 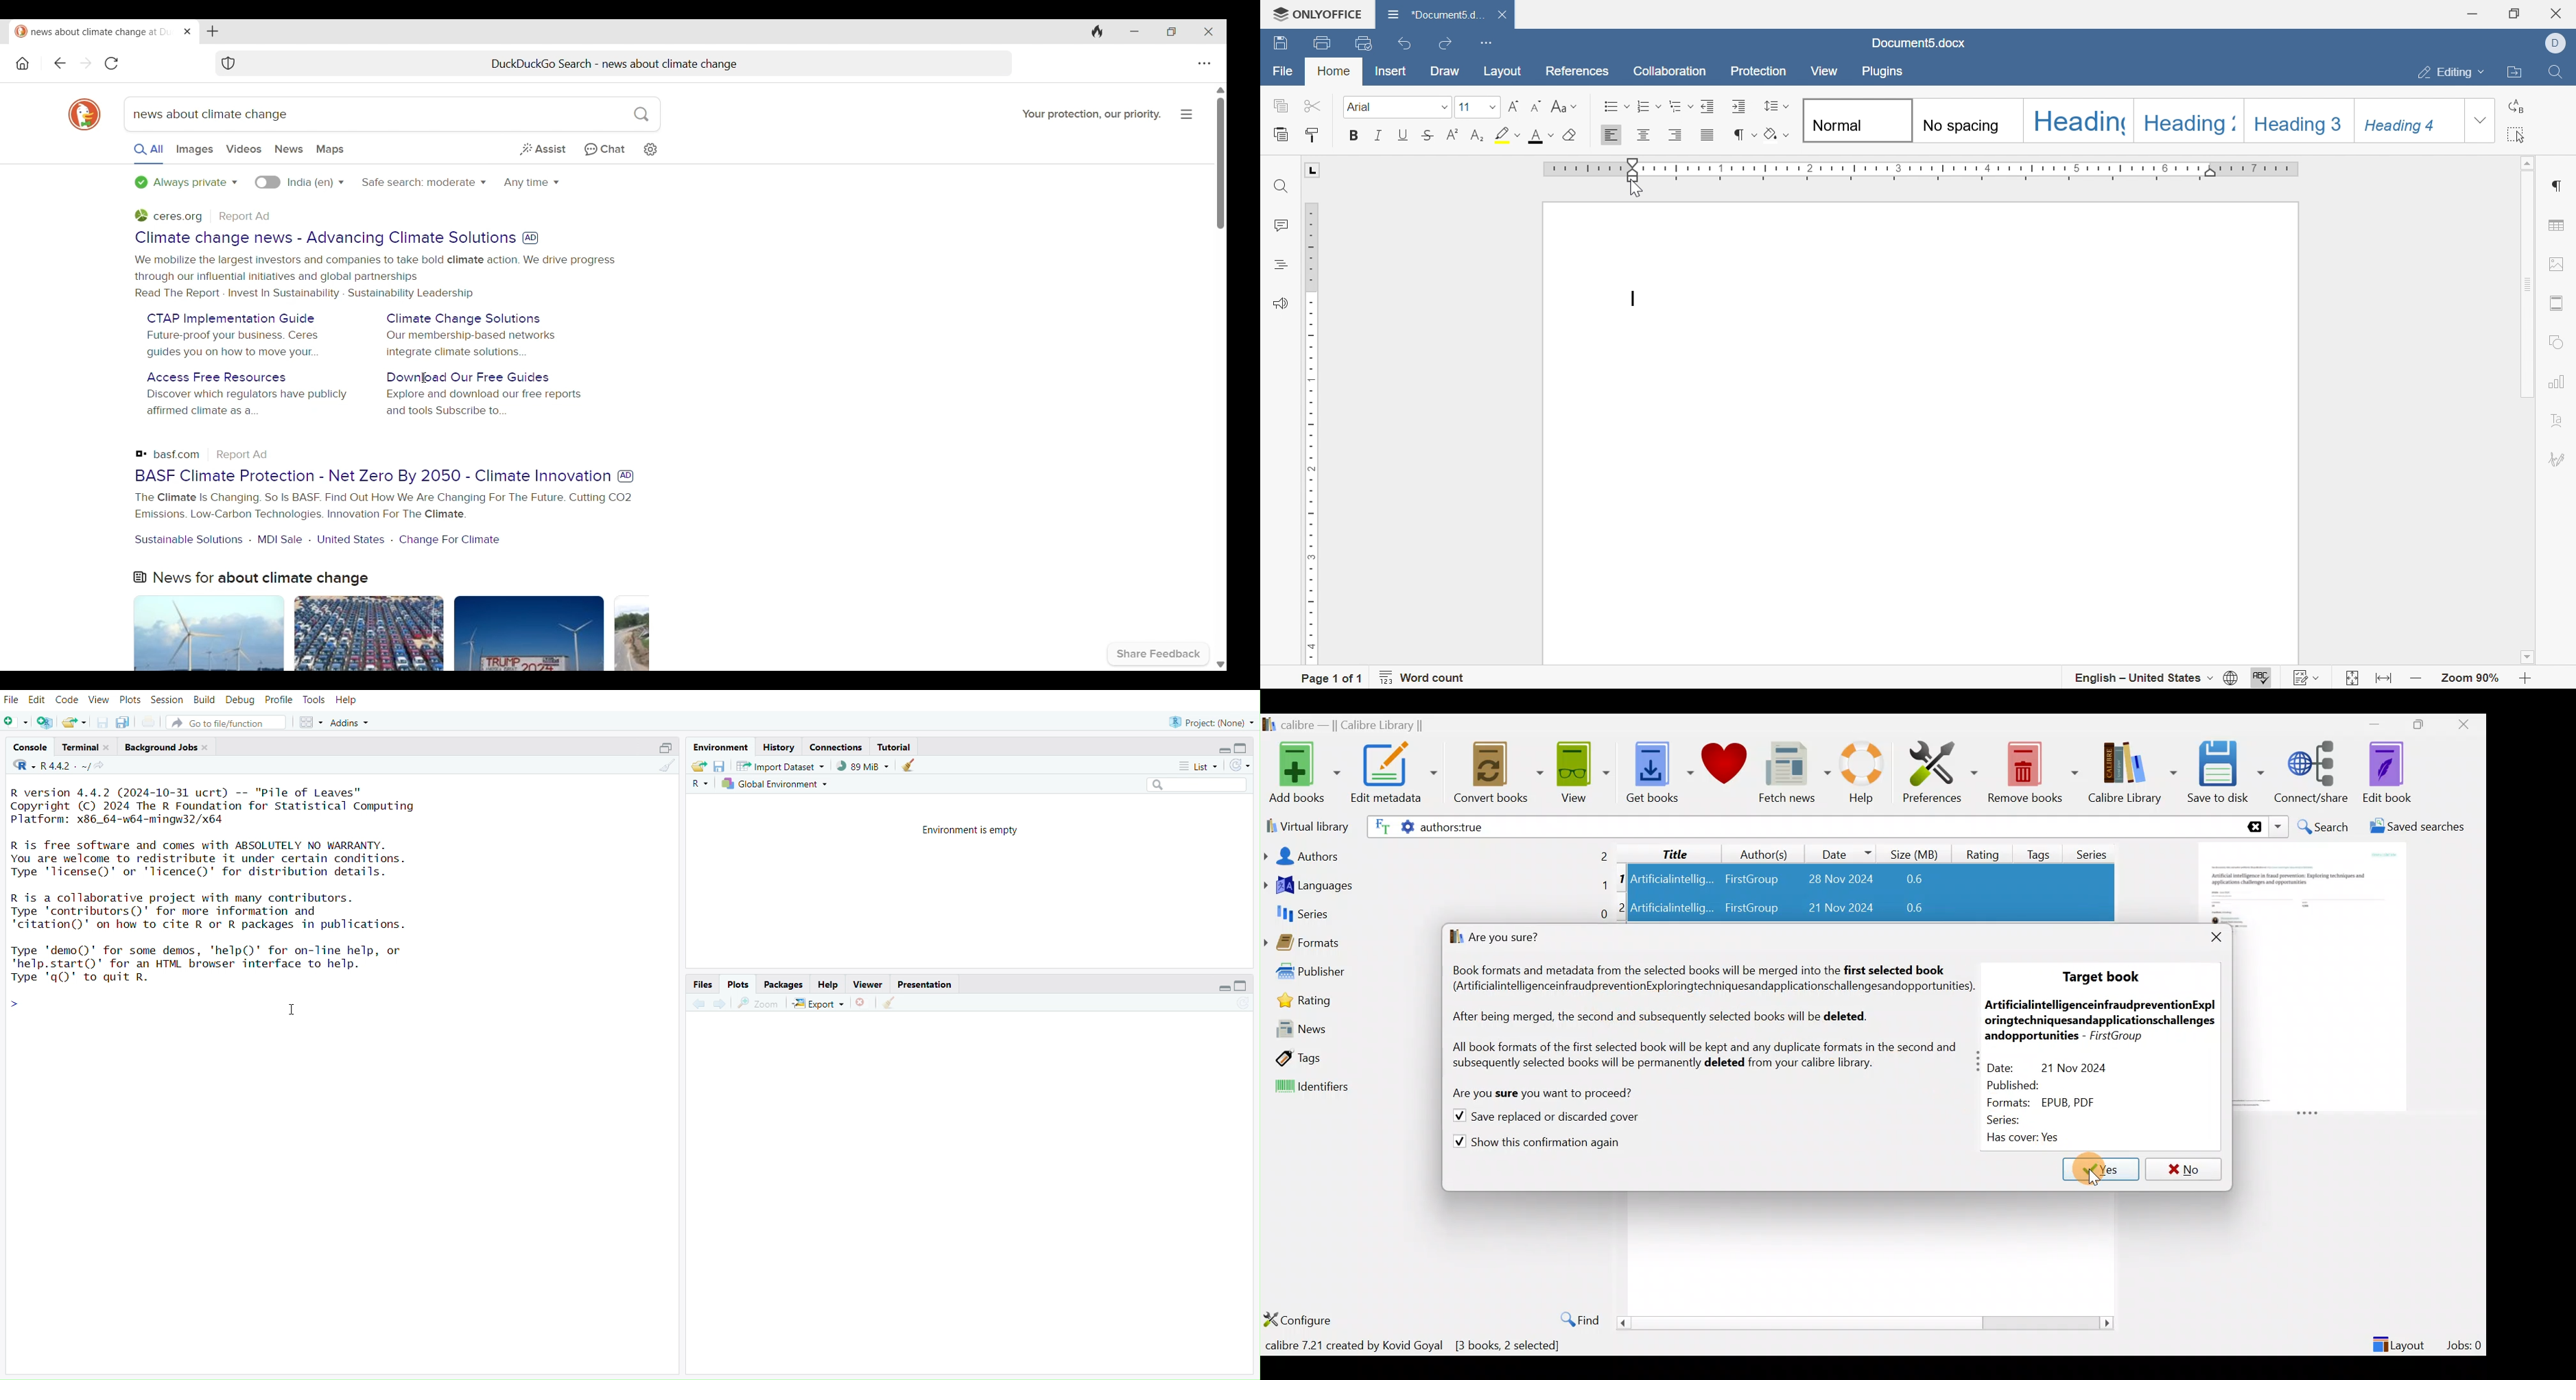 What do you see at coordinates (31, 747) in the screenshot?
I see `Console` at bounding box center [31, 747].